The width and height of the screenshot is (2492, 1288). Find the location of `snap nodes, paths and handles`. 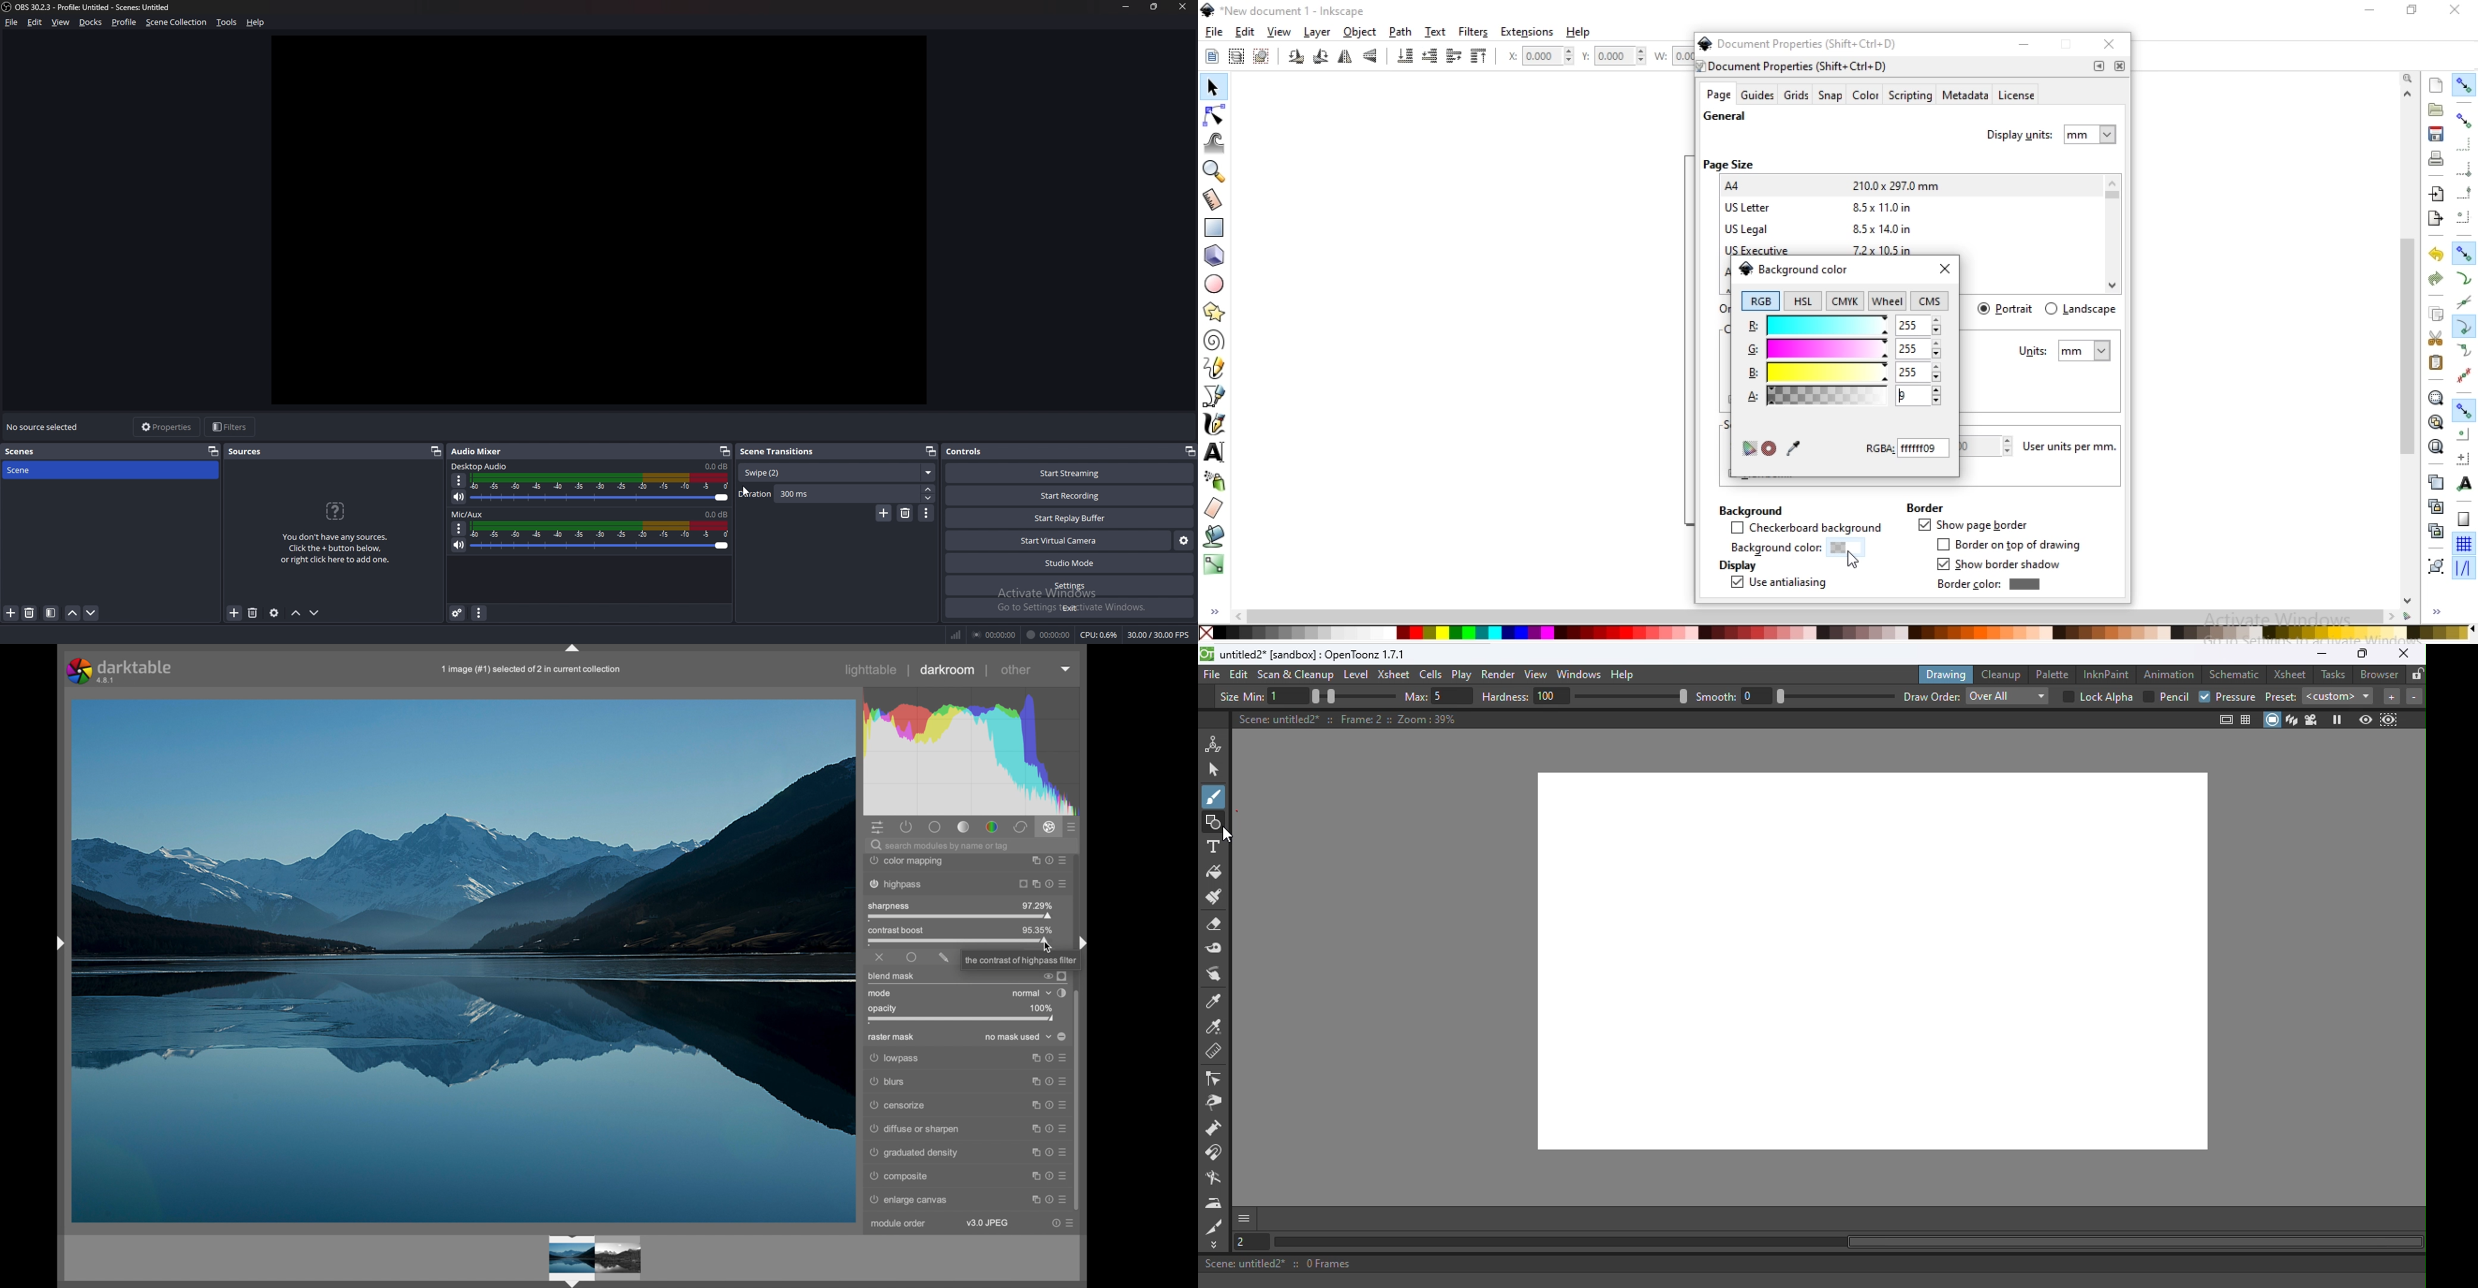

snap nodes, paths and handles is located at coordinates (2464, 253).